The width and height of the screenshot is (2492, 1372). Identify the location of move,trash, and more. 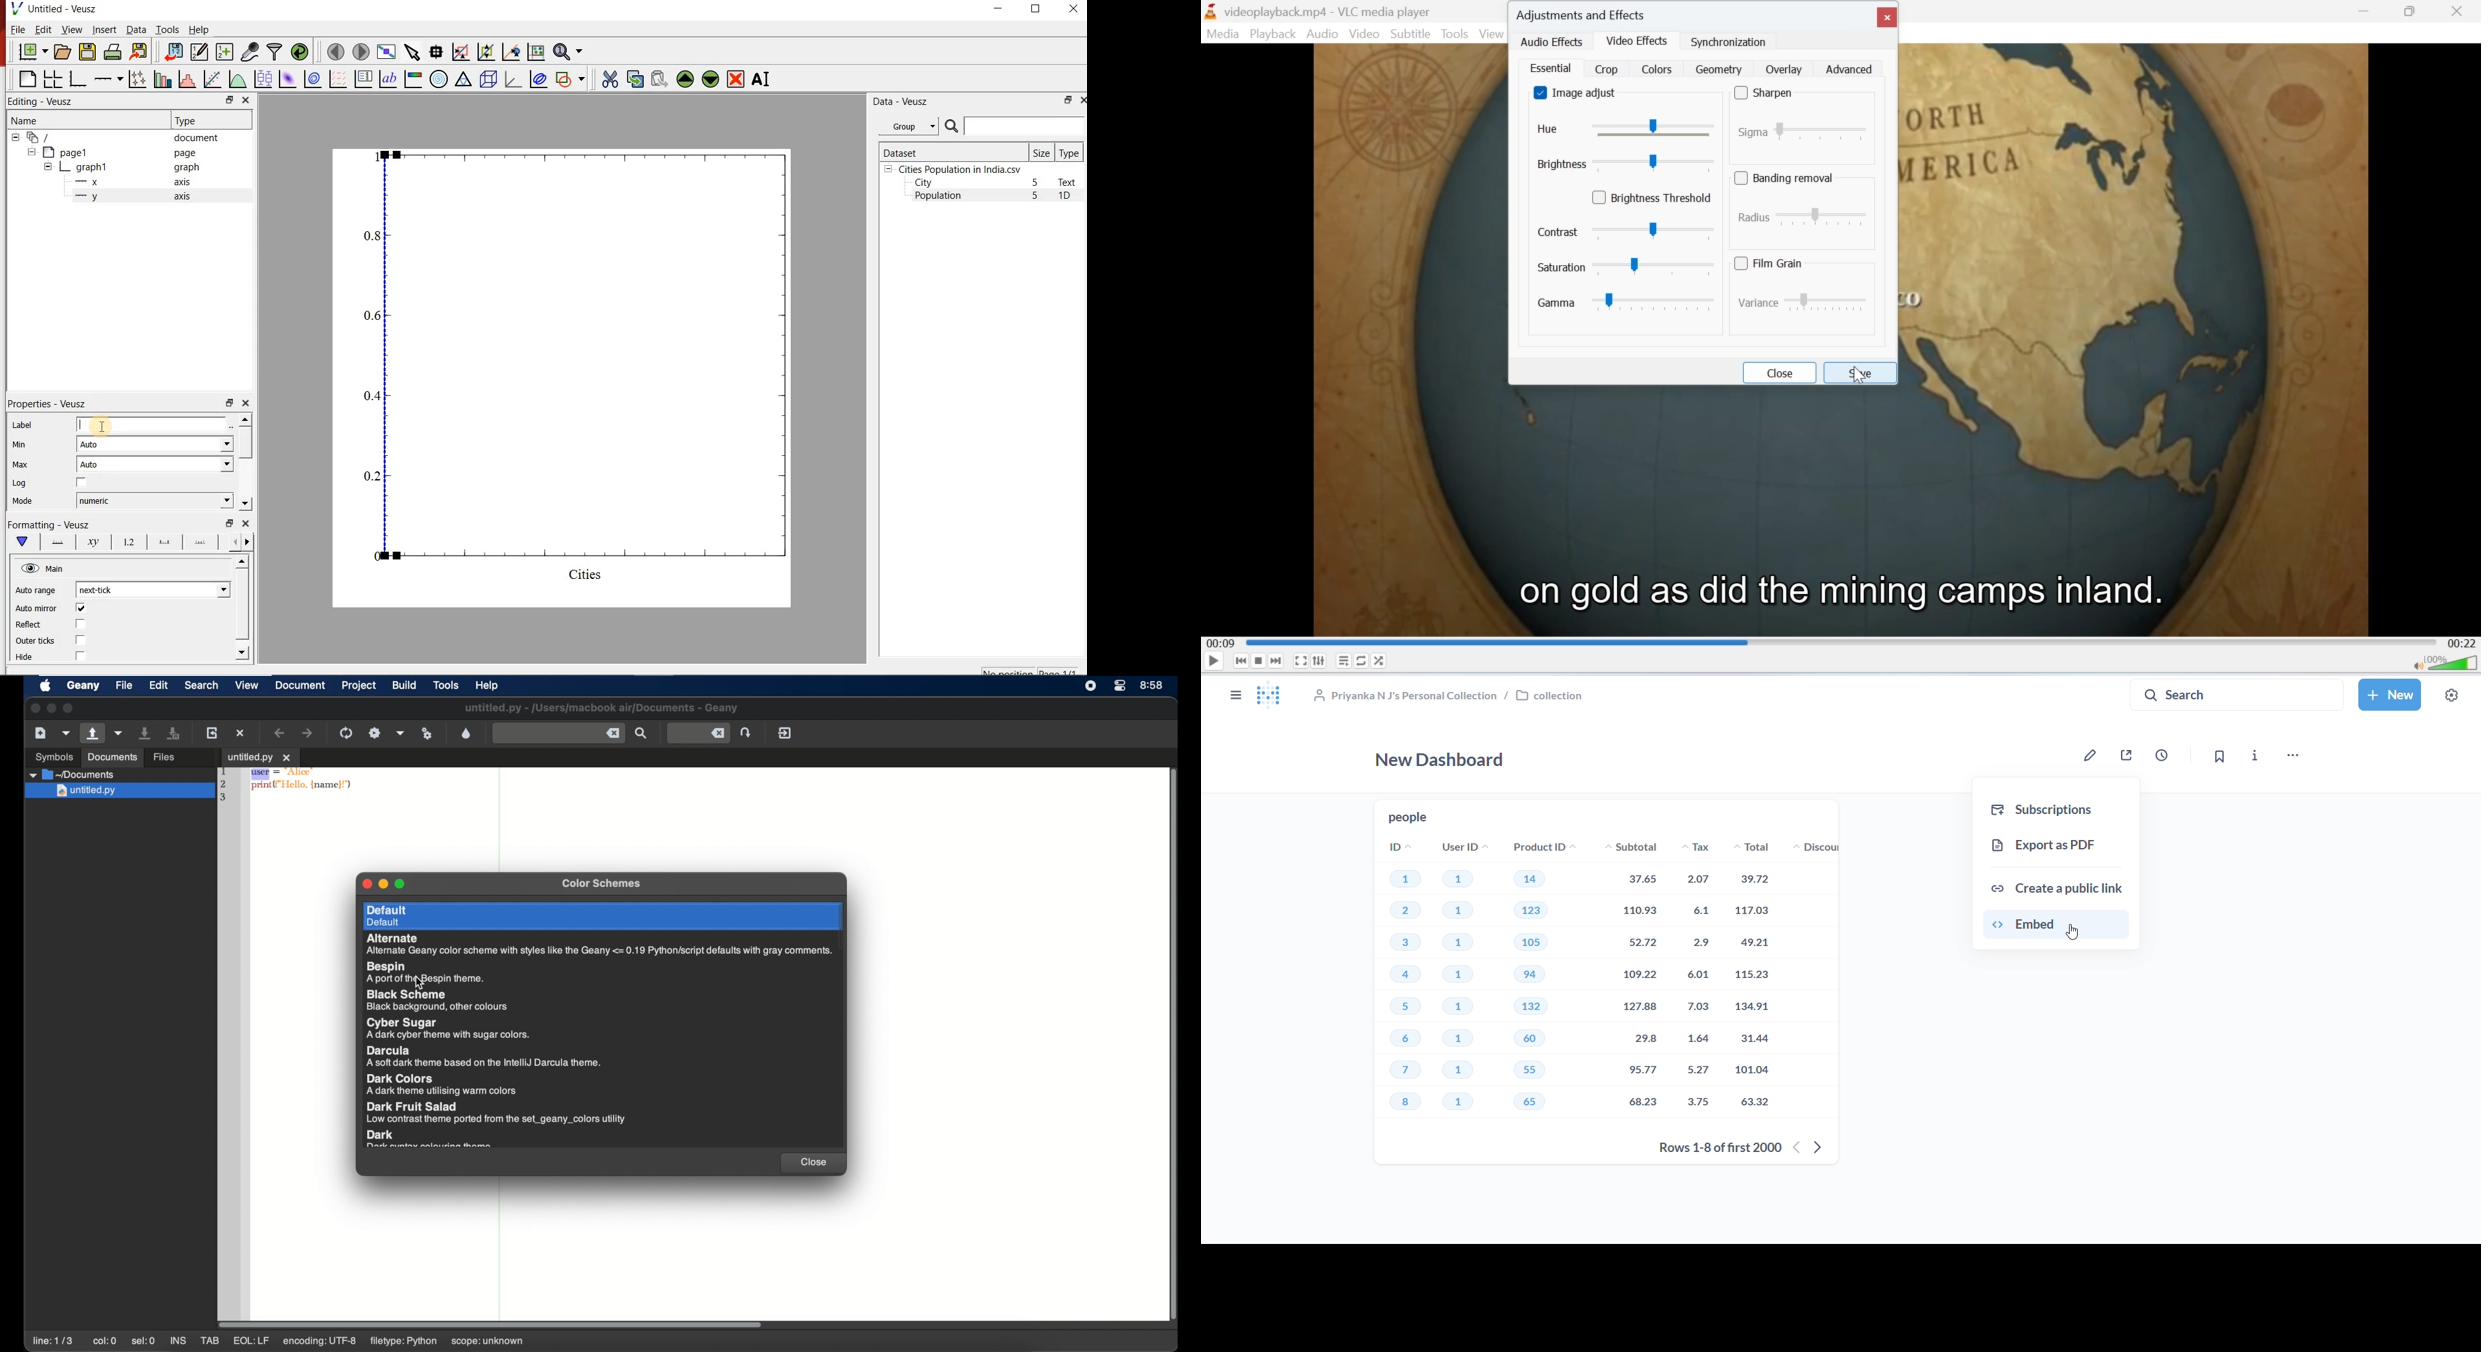
(2297, 756).